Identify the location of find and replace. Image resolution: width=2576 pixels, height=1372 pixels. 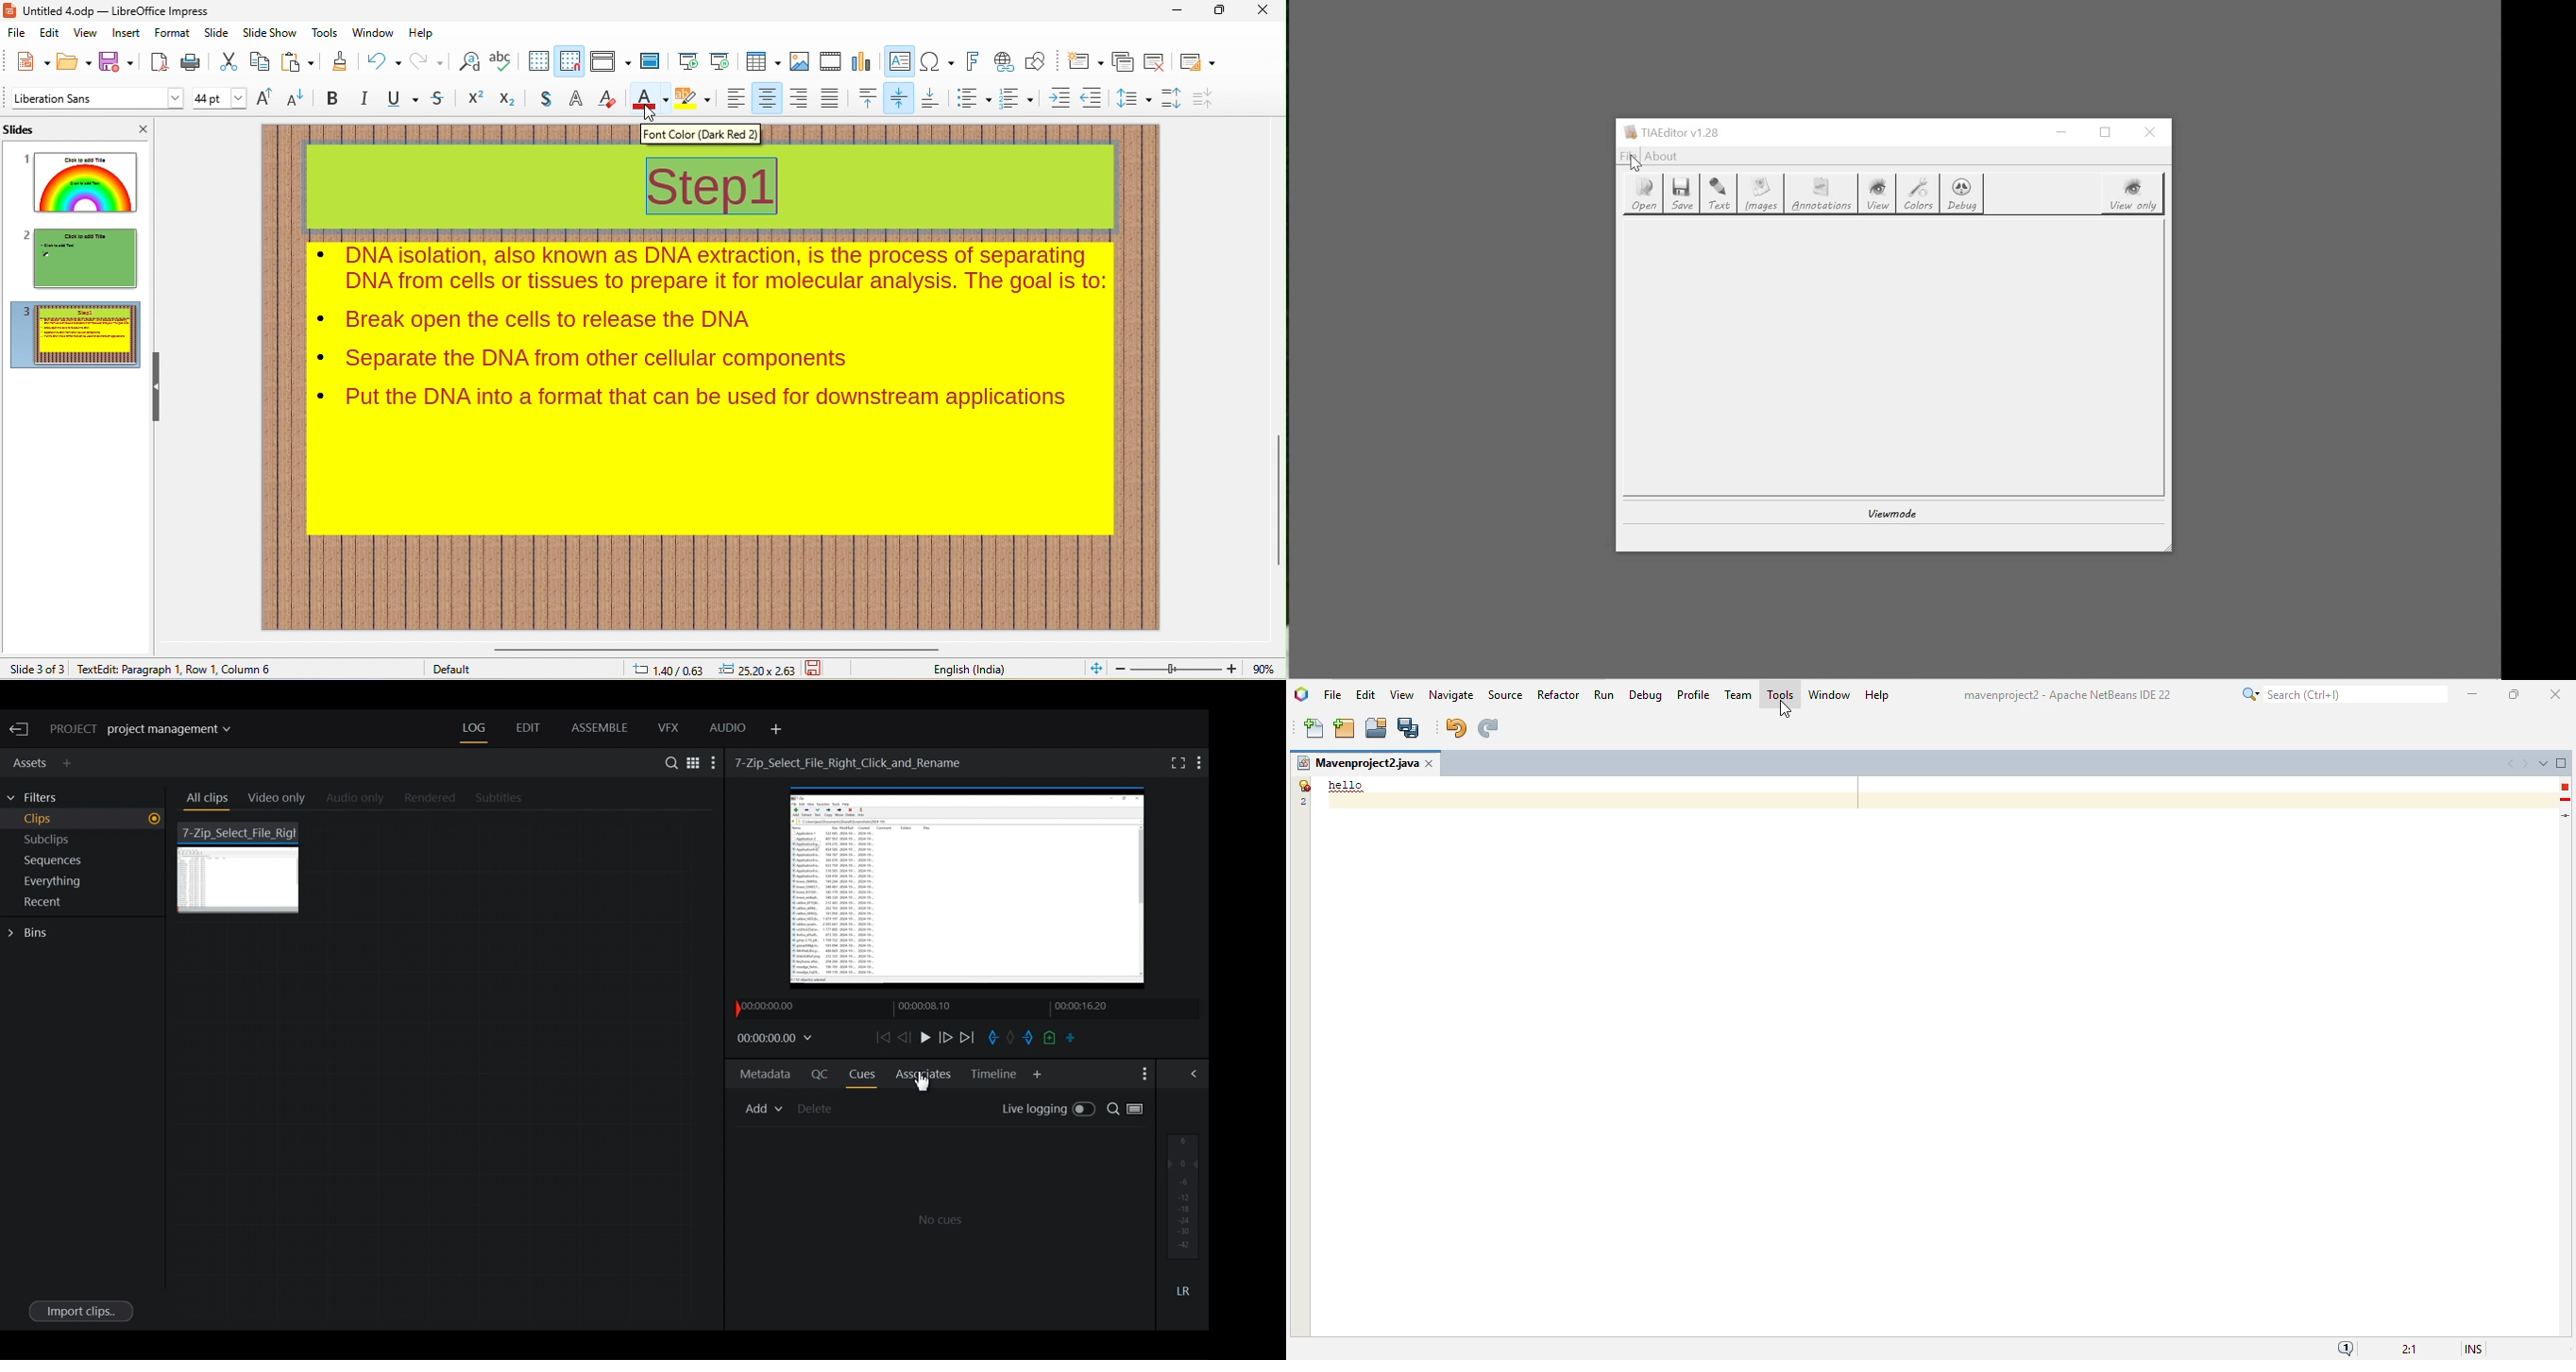
(470, 61).